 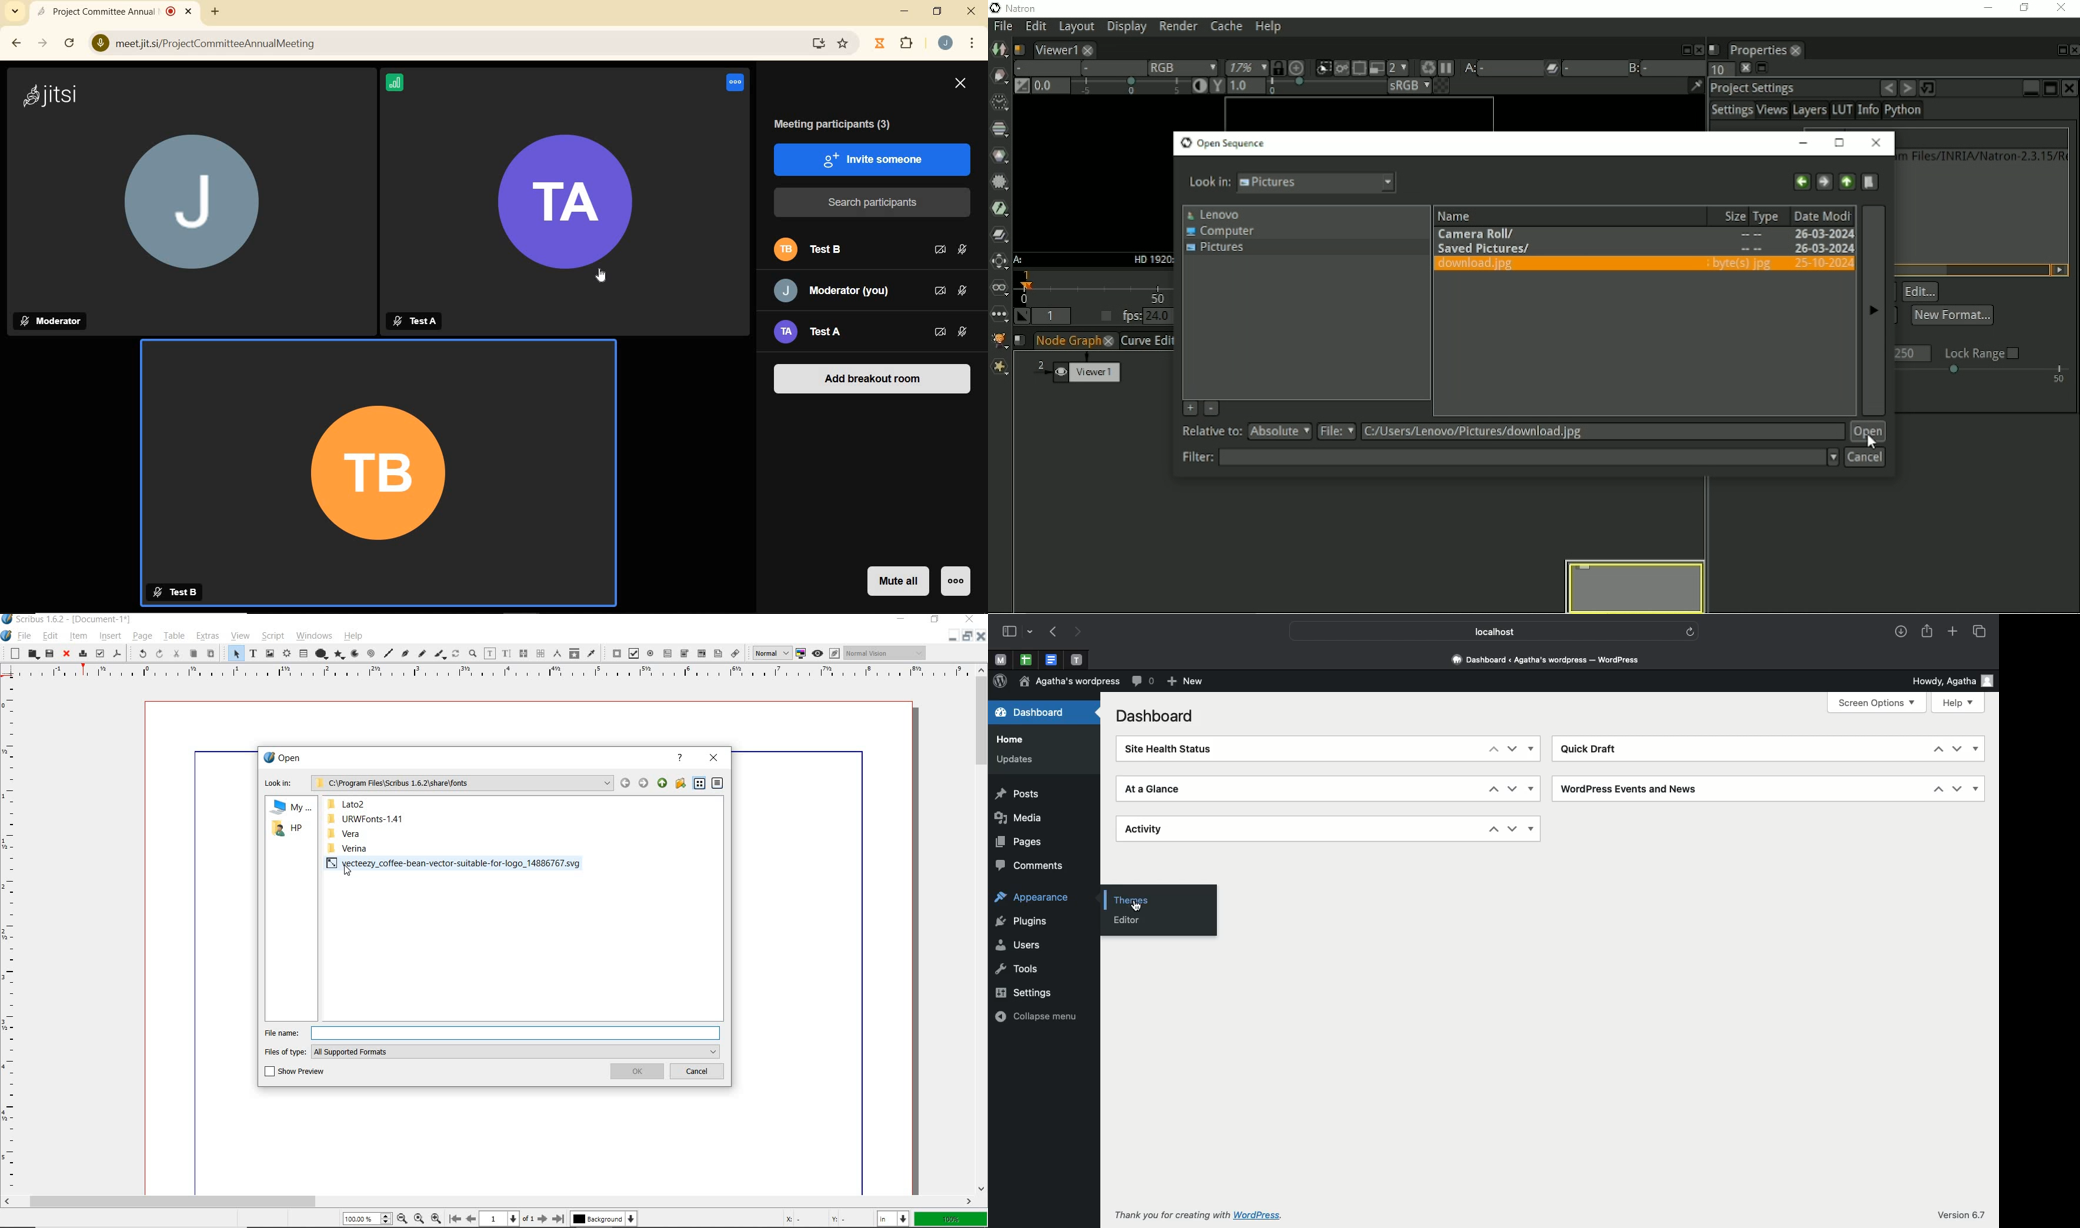 What do you see at coordinates (269, 655) in the screenshot?
I see `image frame` at bounding box center [269, 655].